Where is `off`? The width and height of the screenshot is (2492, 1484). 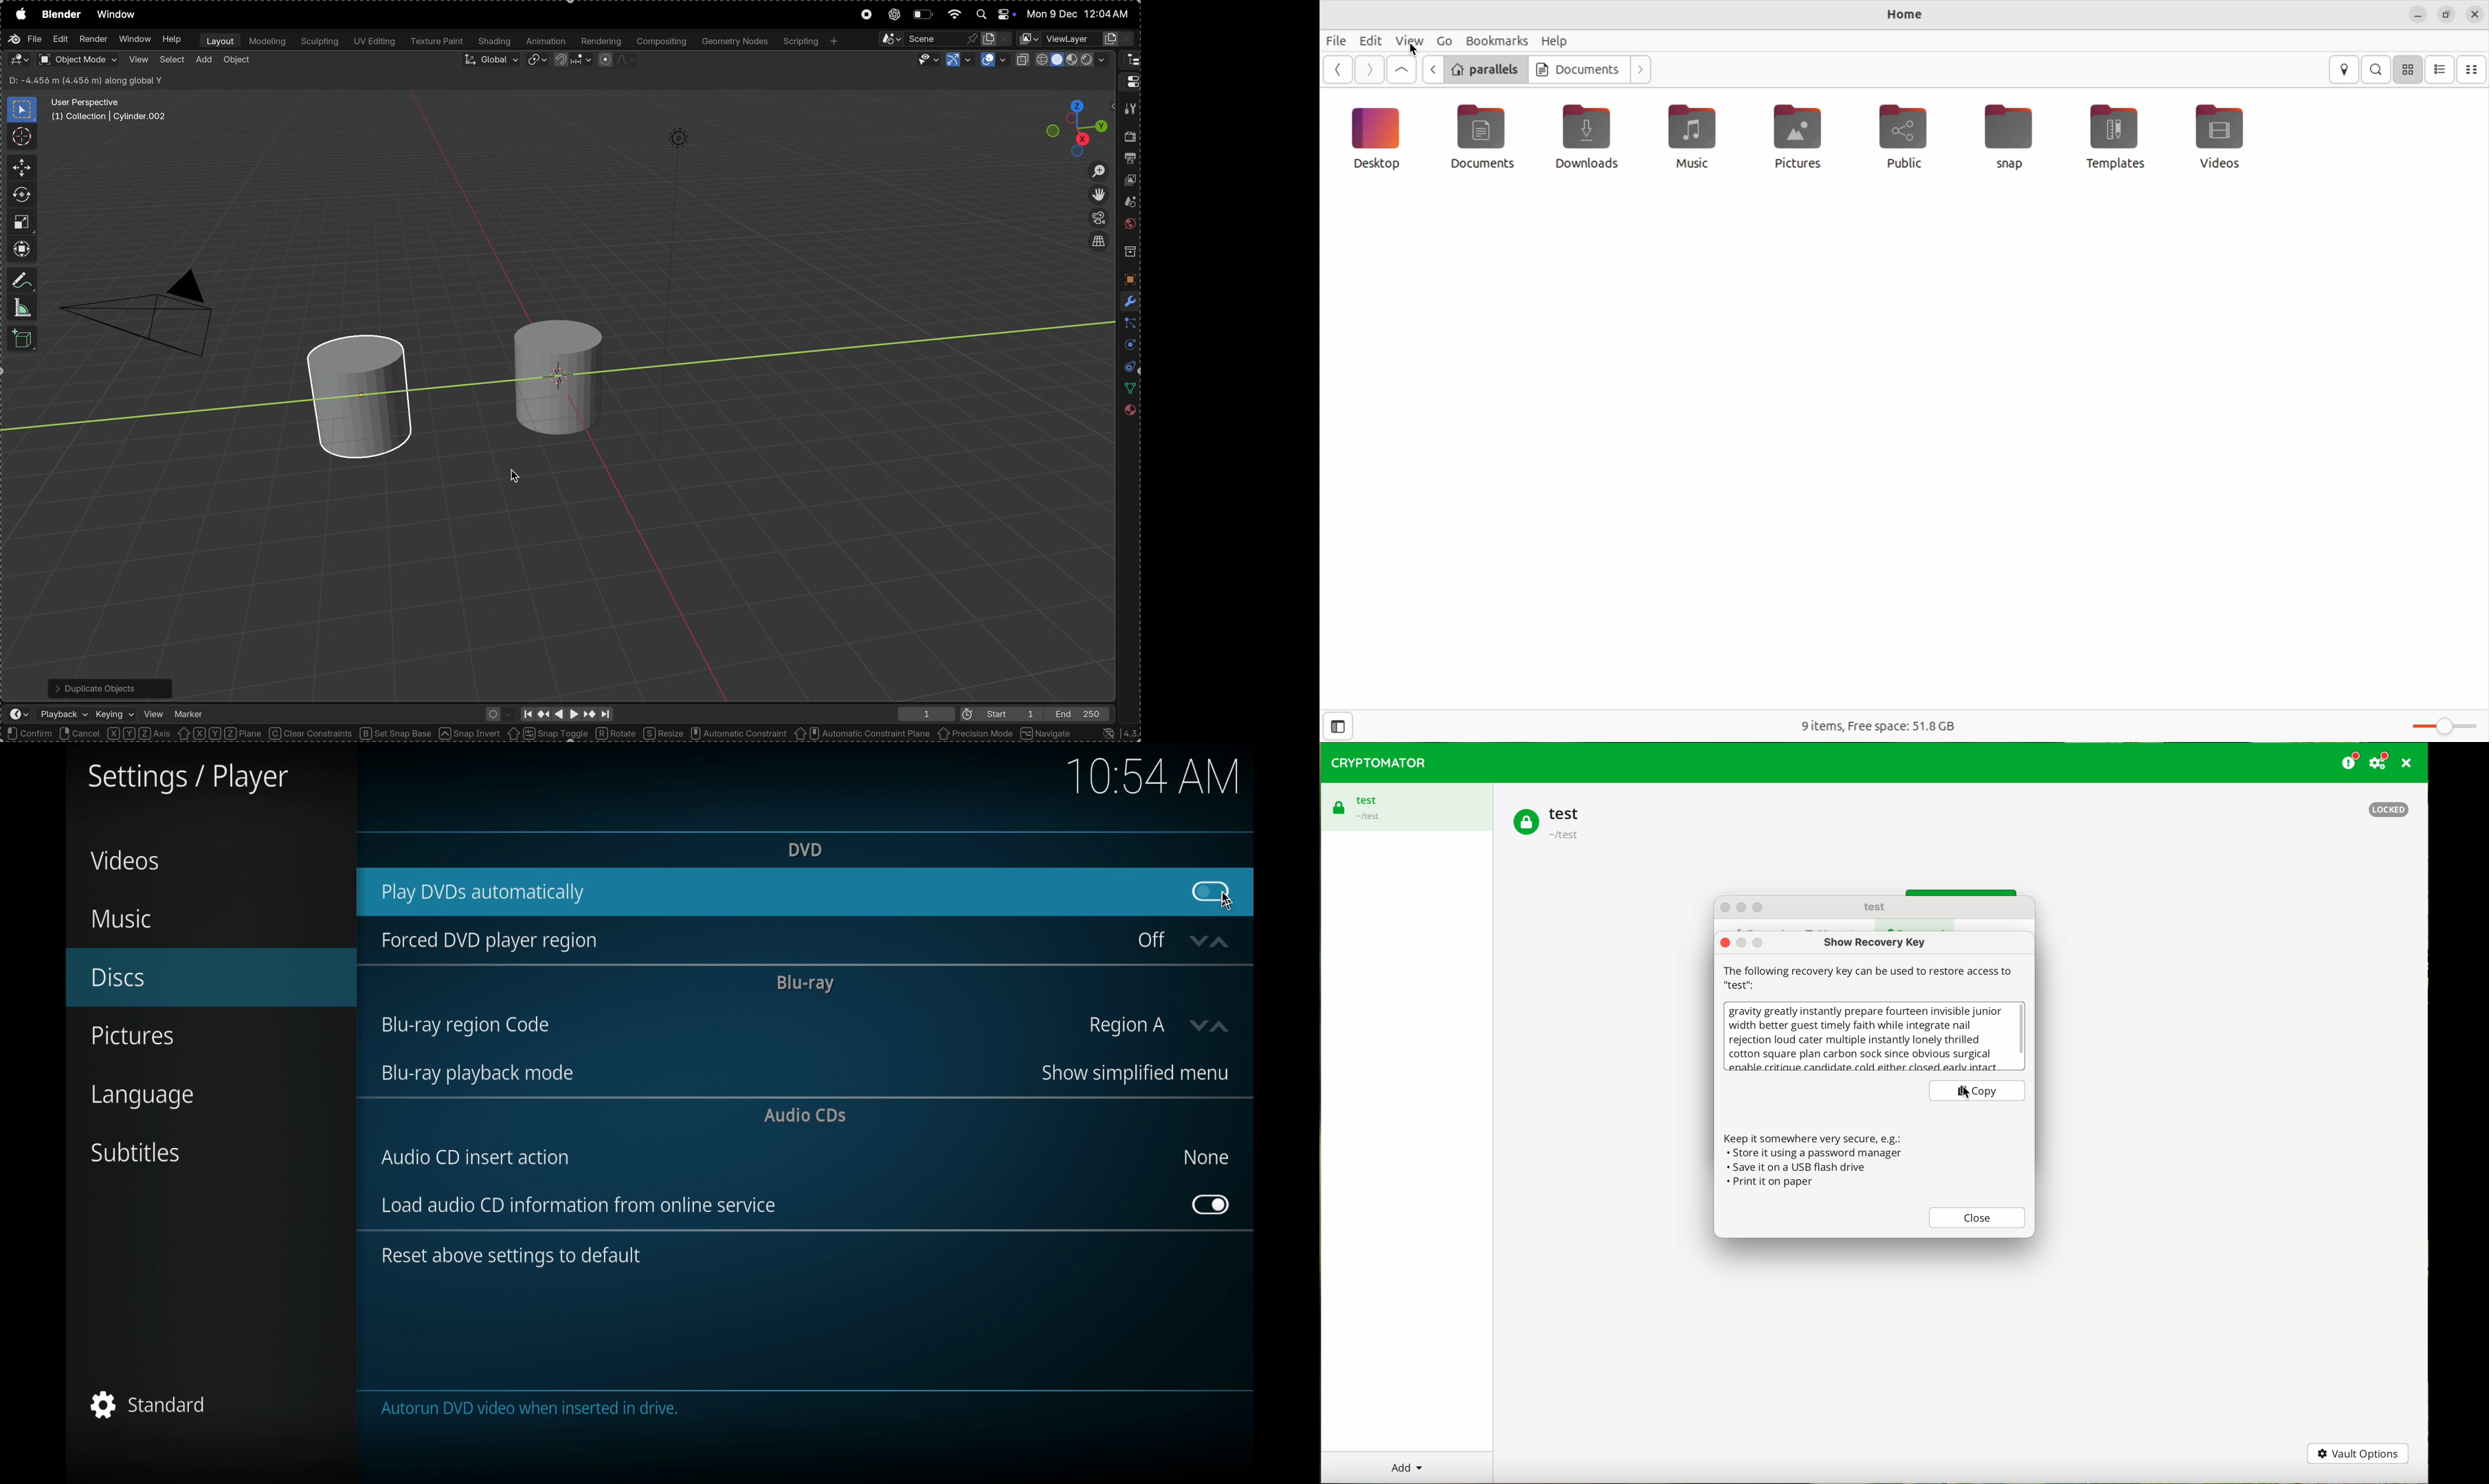
off is located at coordinates (1152, 940).